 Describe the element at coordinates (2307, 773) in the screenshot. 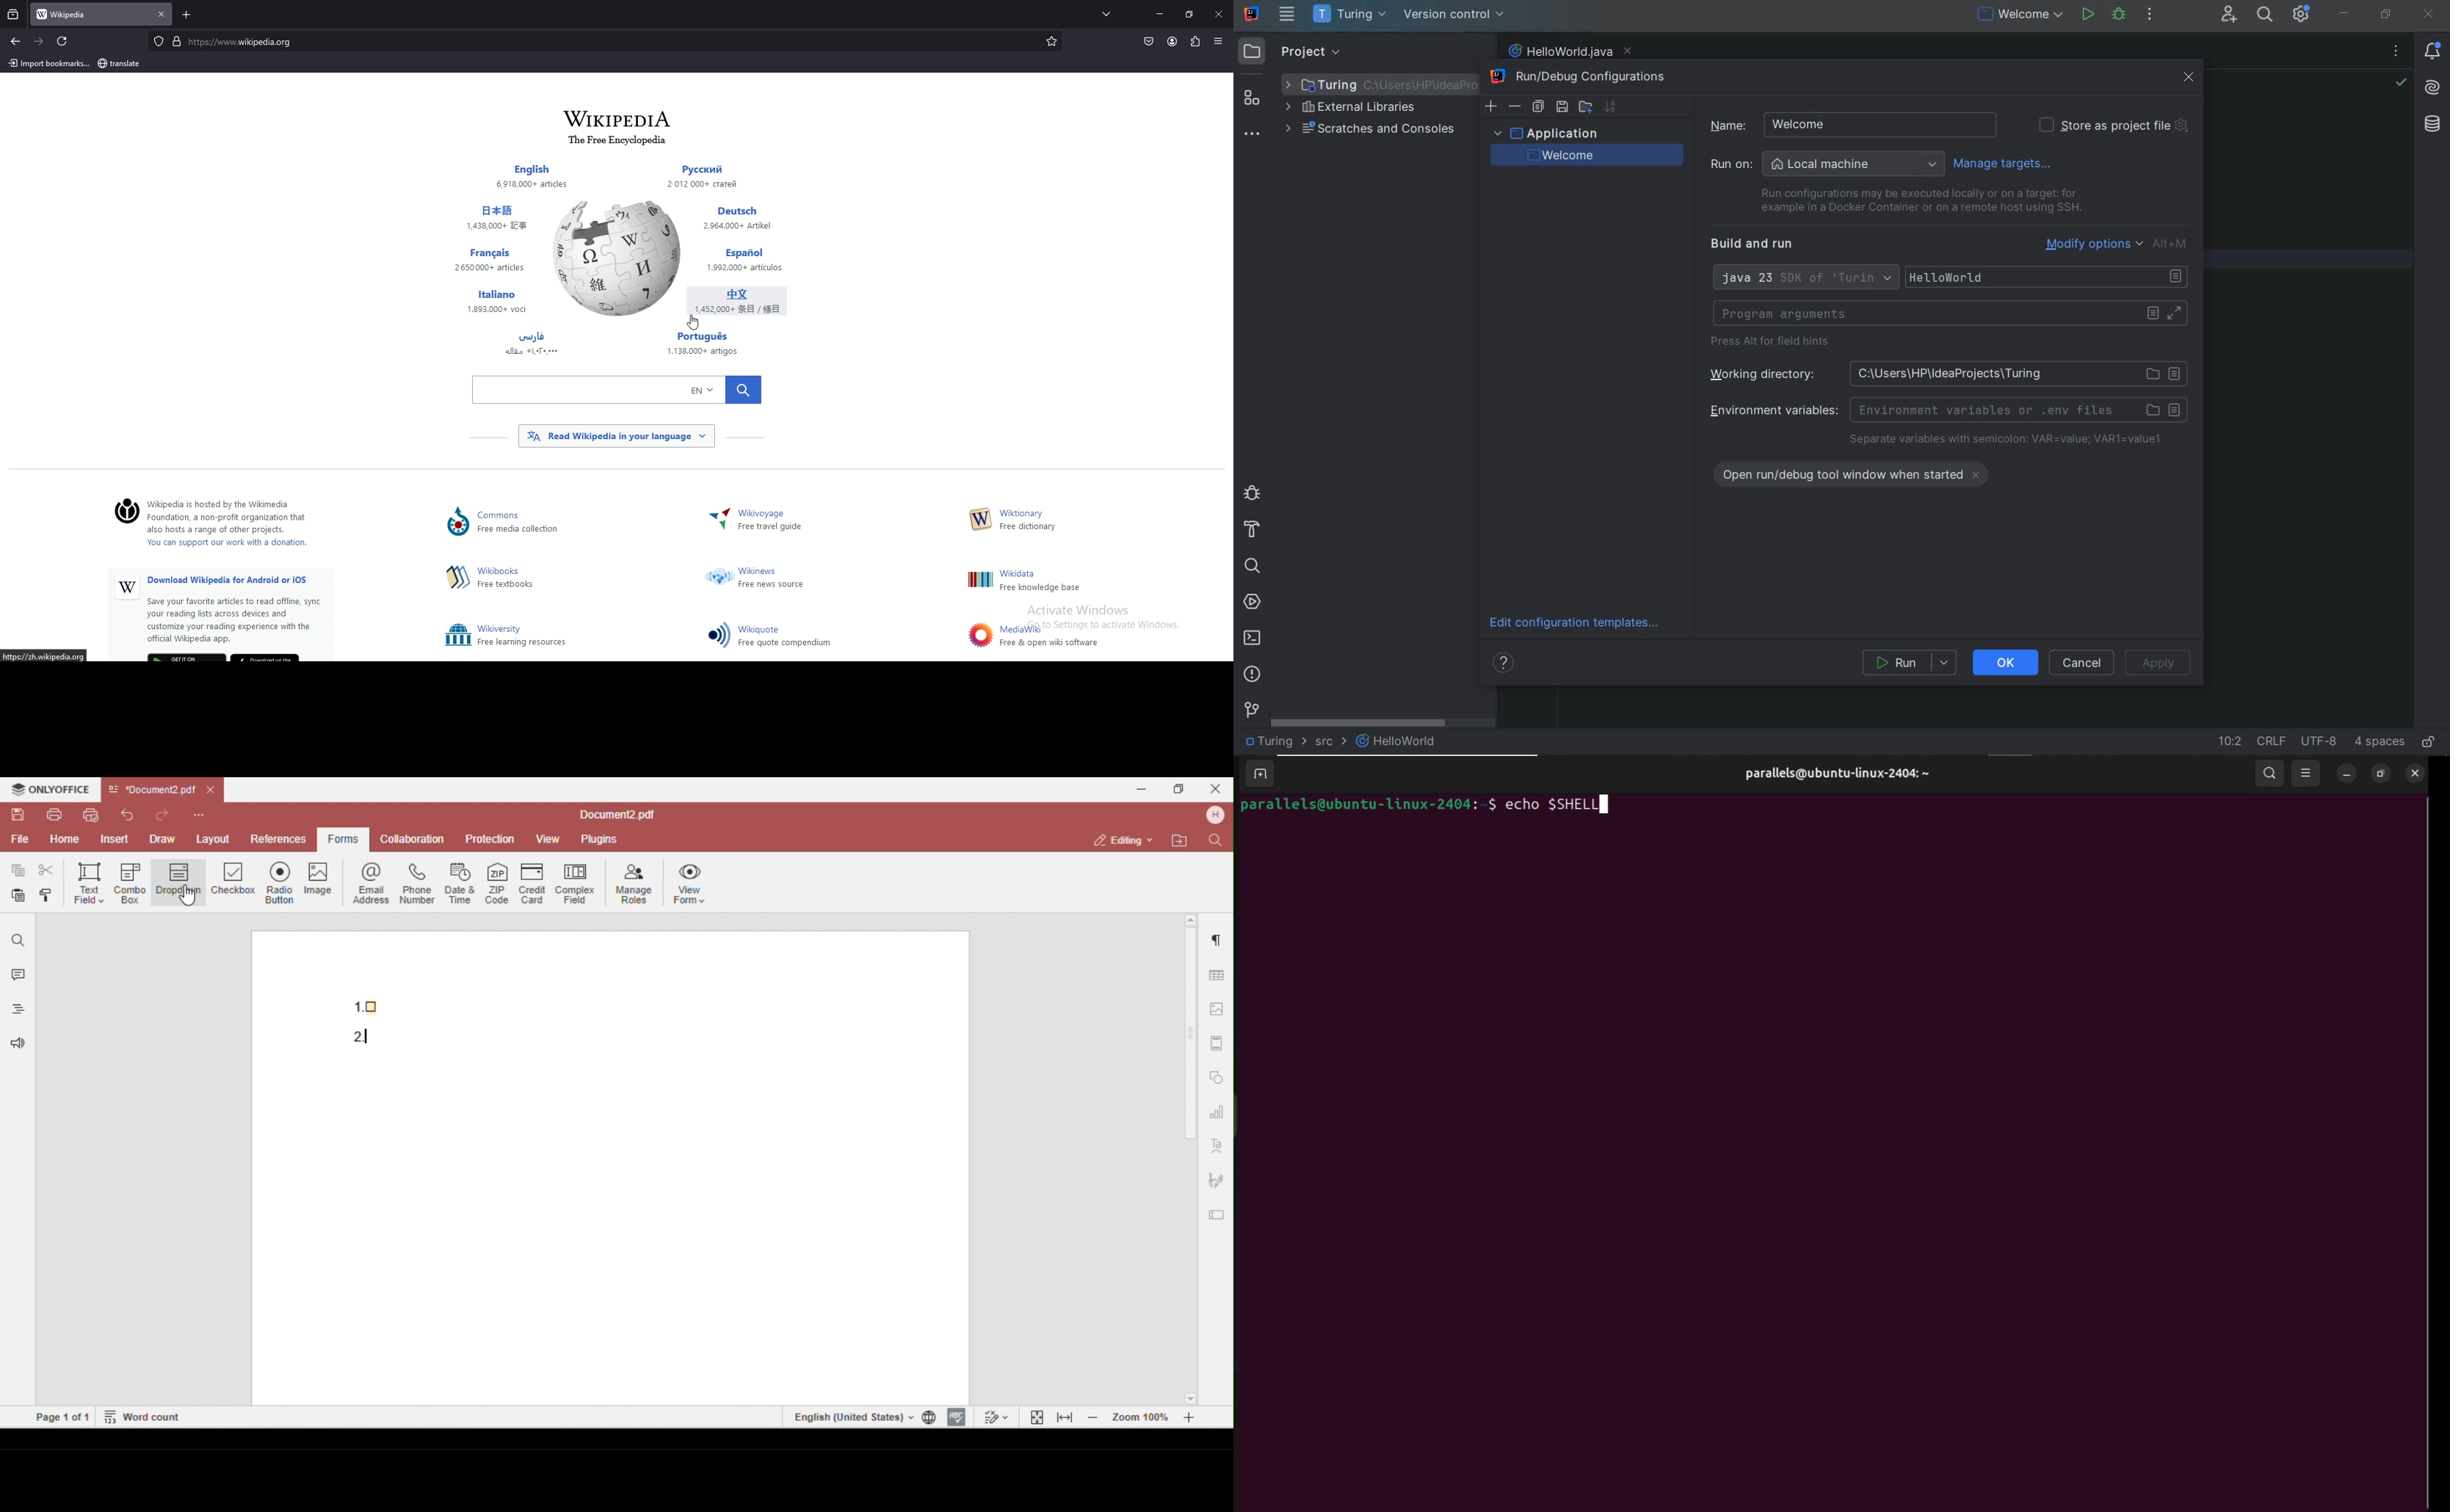

I see `view options` at that location.